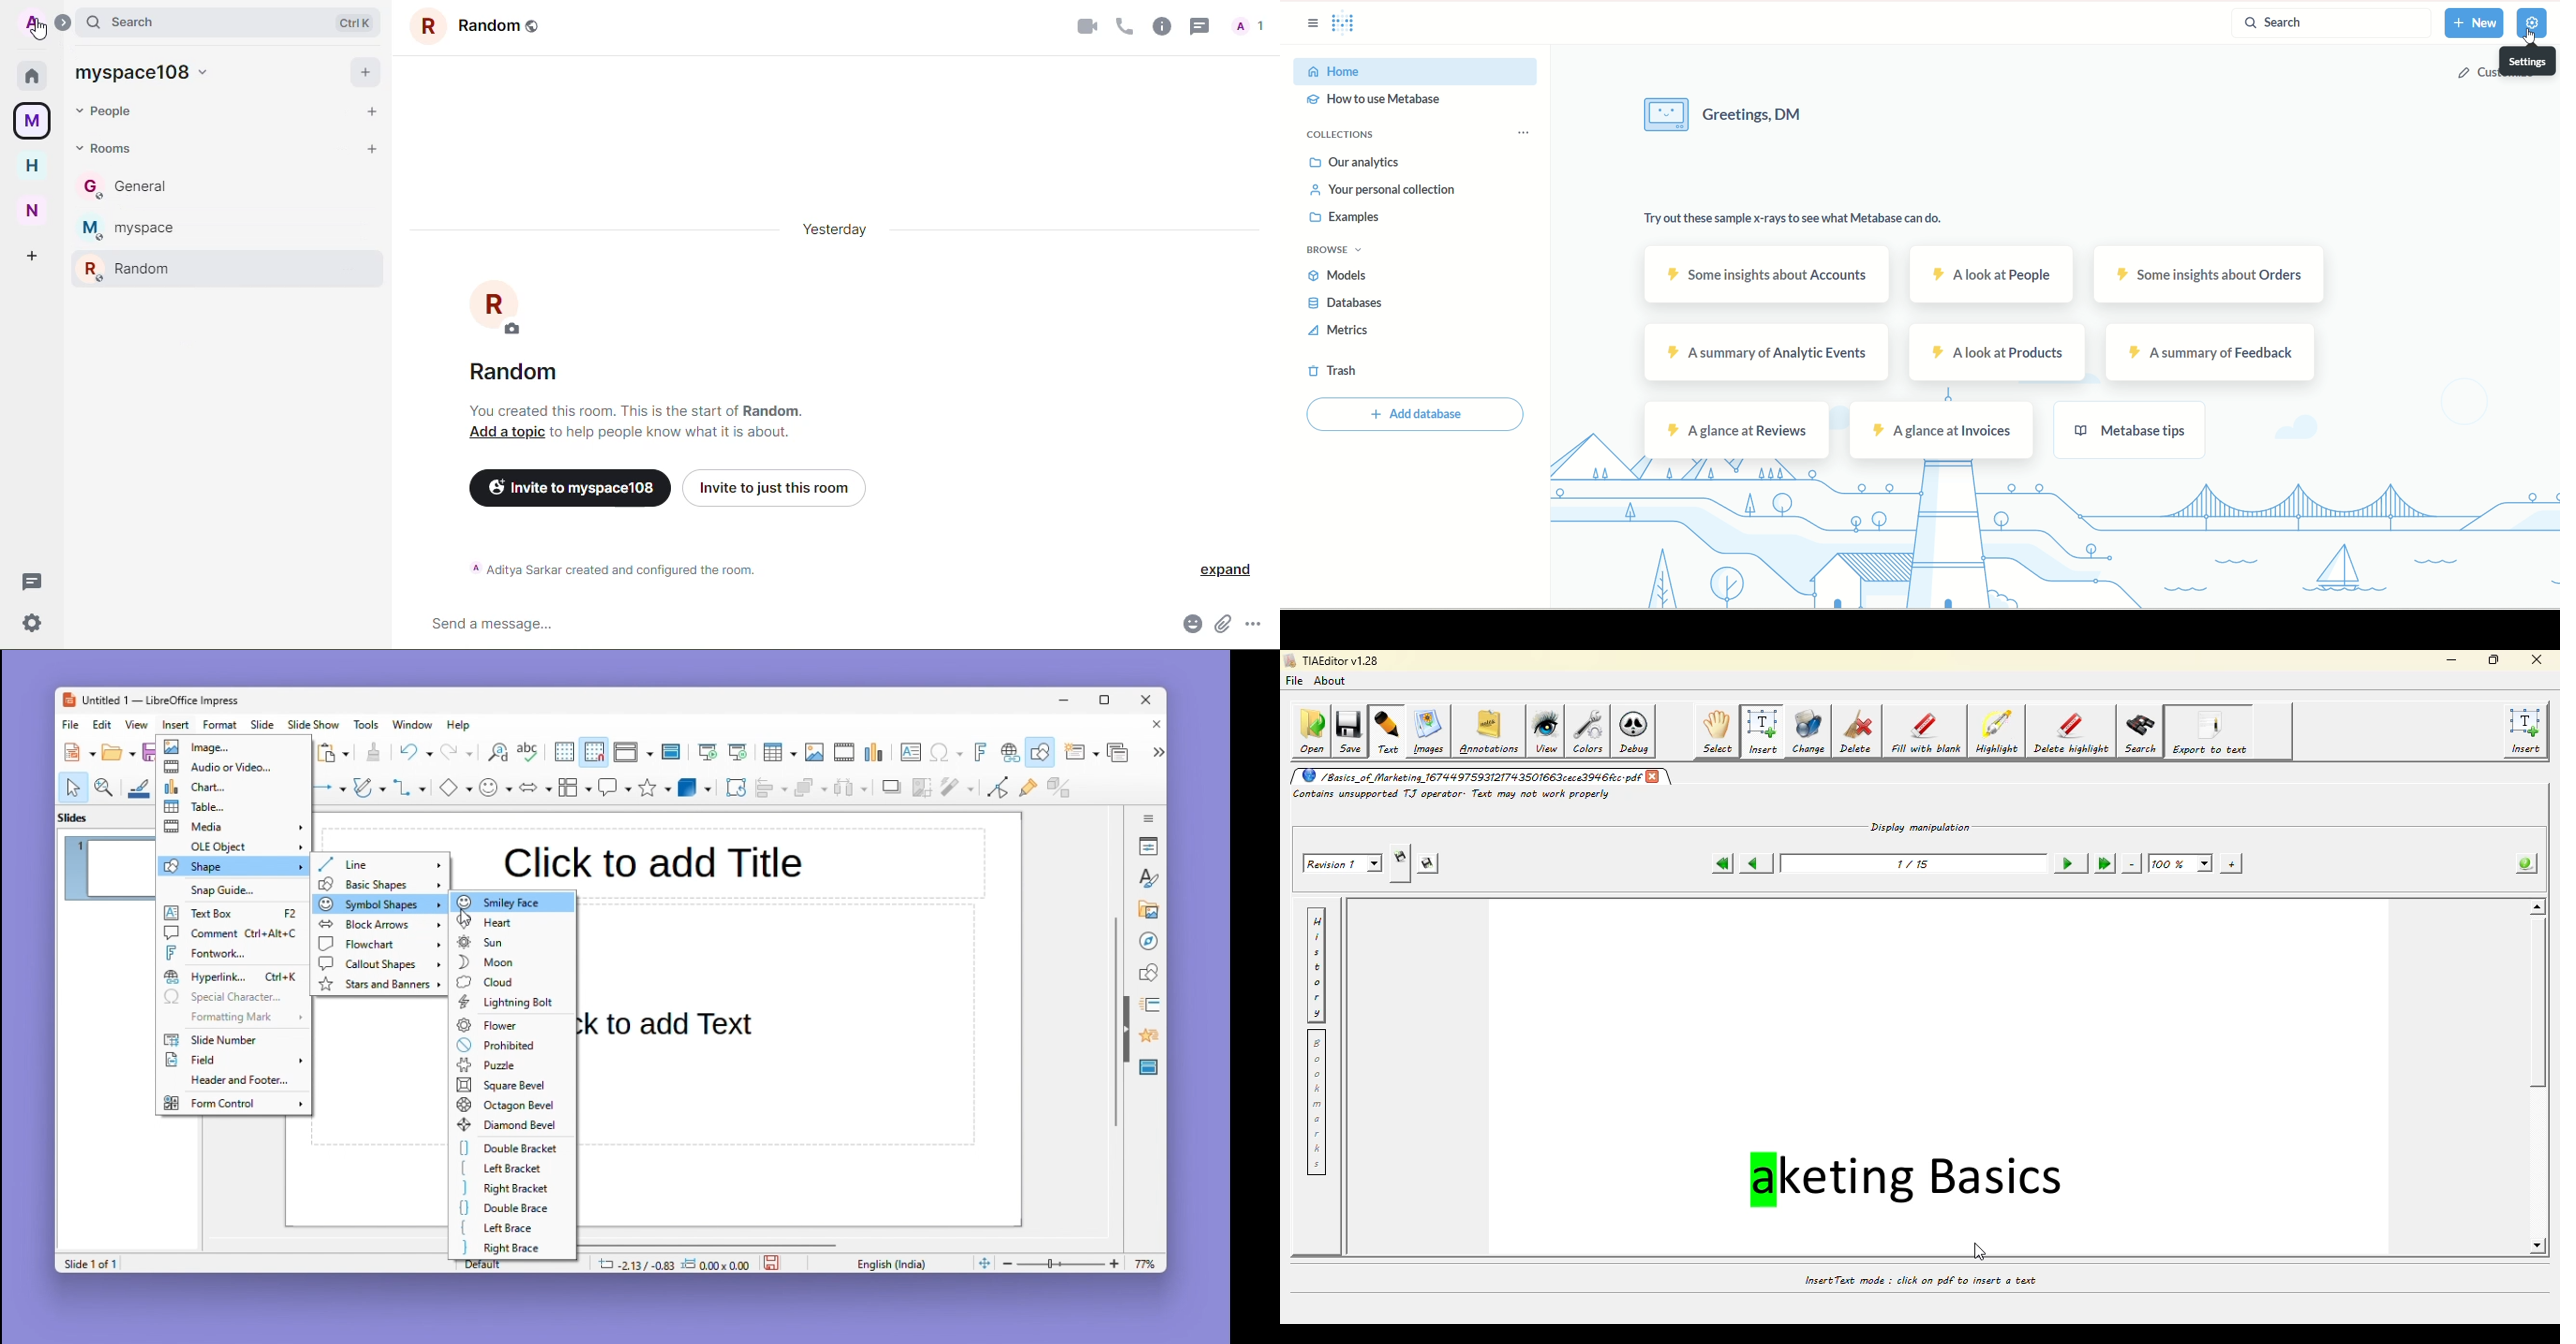 This screenshot has width=2576, height=1344. I want to click on random, so click(130, 268).